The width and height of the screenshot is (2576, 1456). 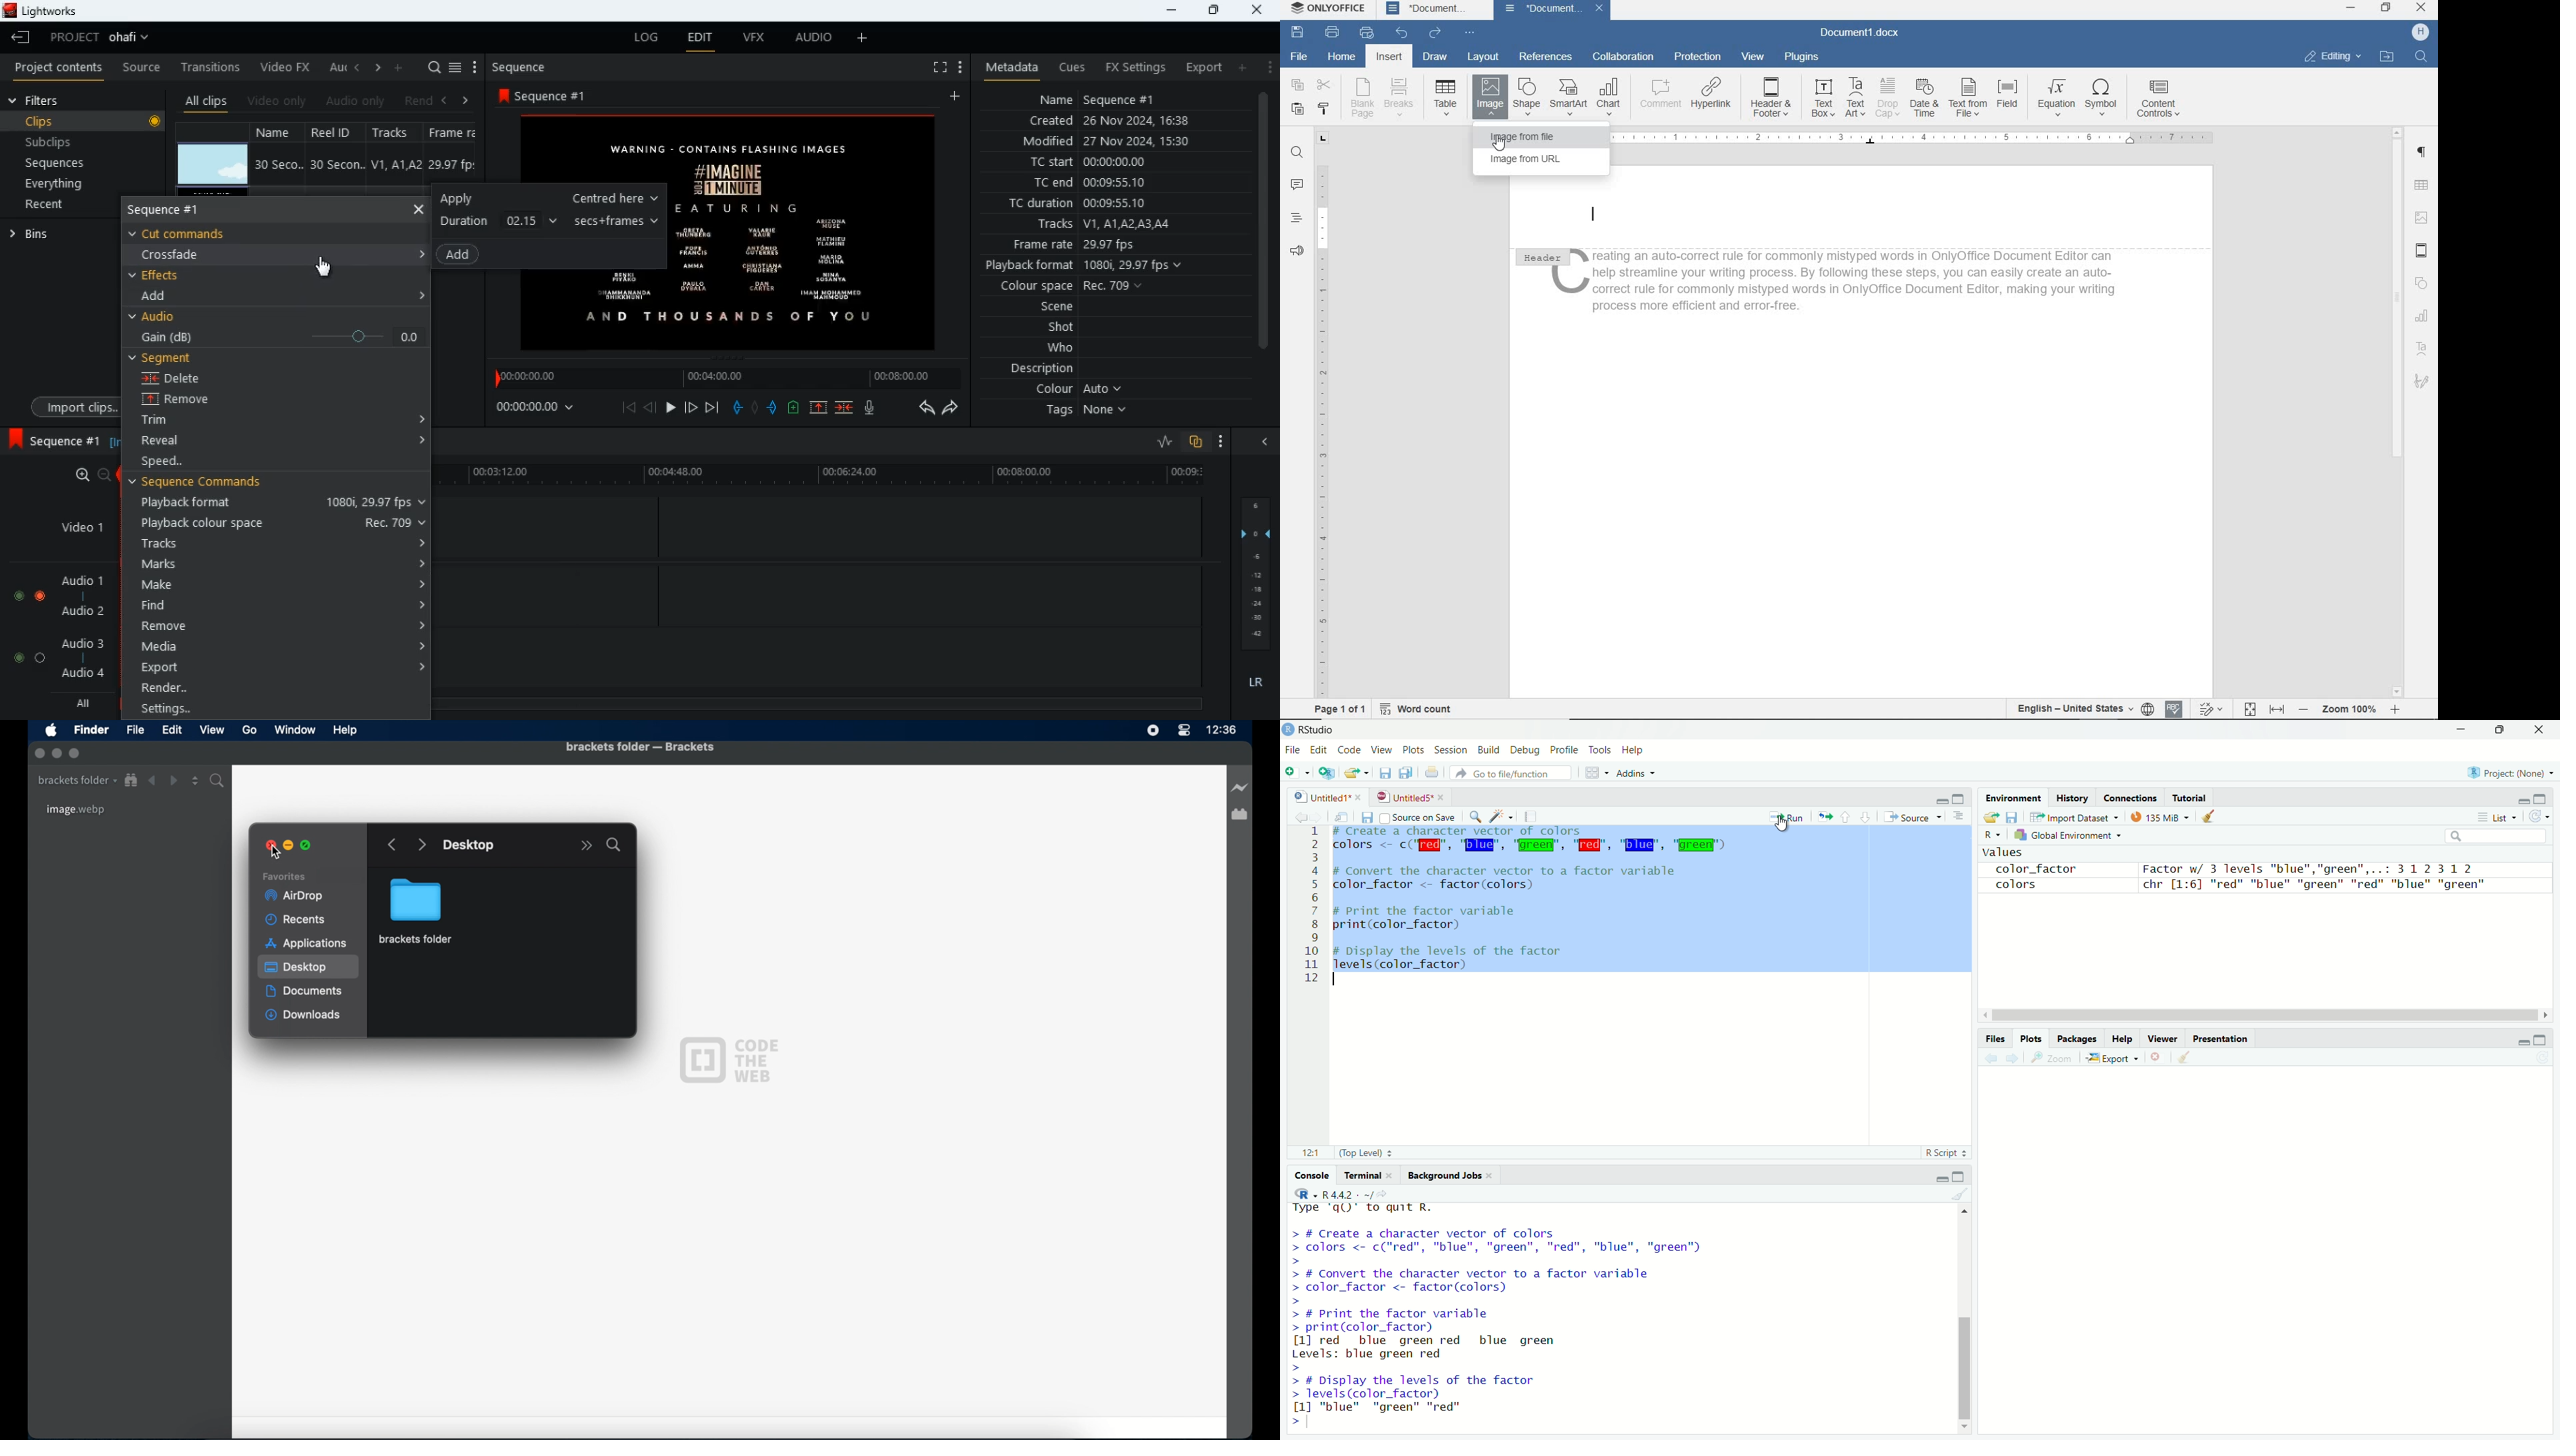 I want to click on vfx, so click(x=752, y=39).